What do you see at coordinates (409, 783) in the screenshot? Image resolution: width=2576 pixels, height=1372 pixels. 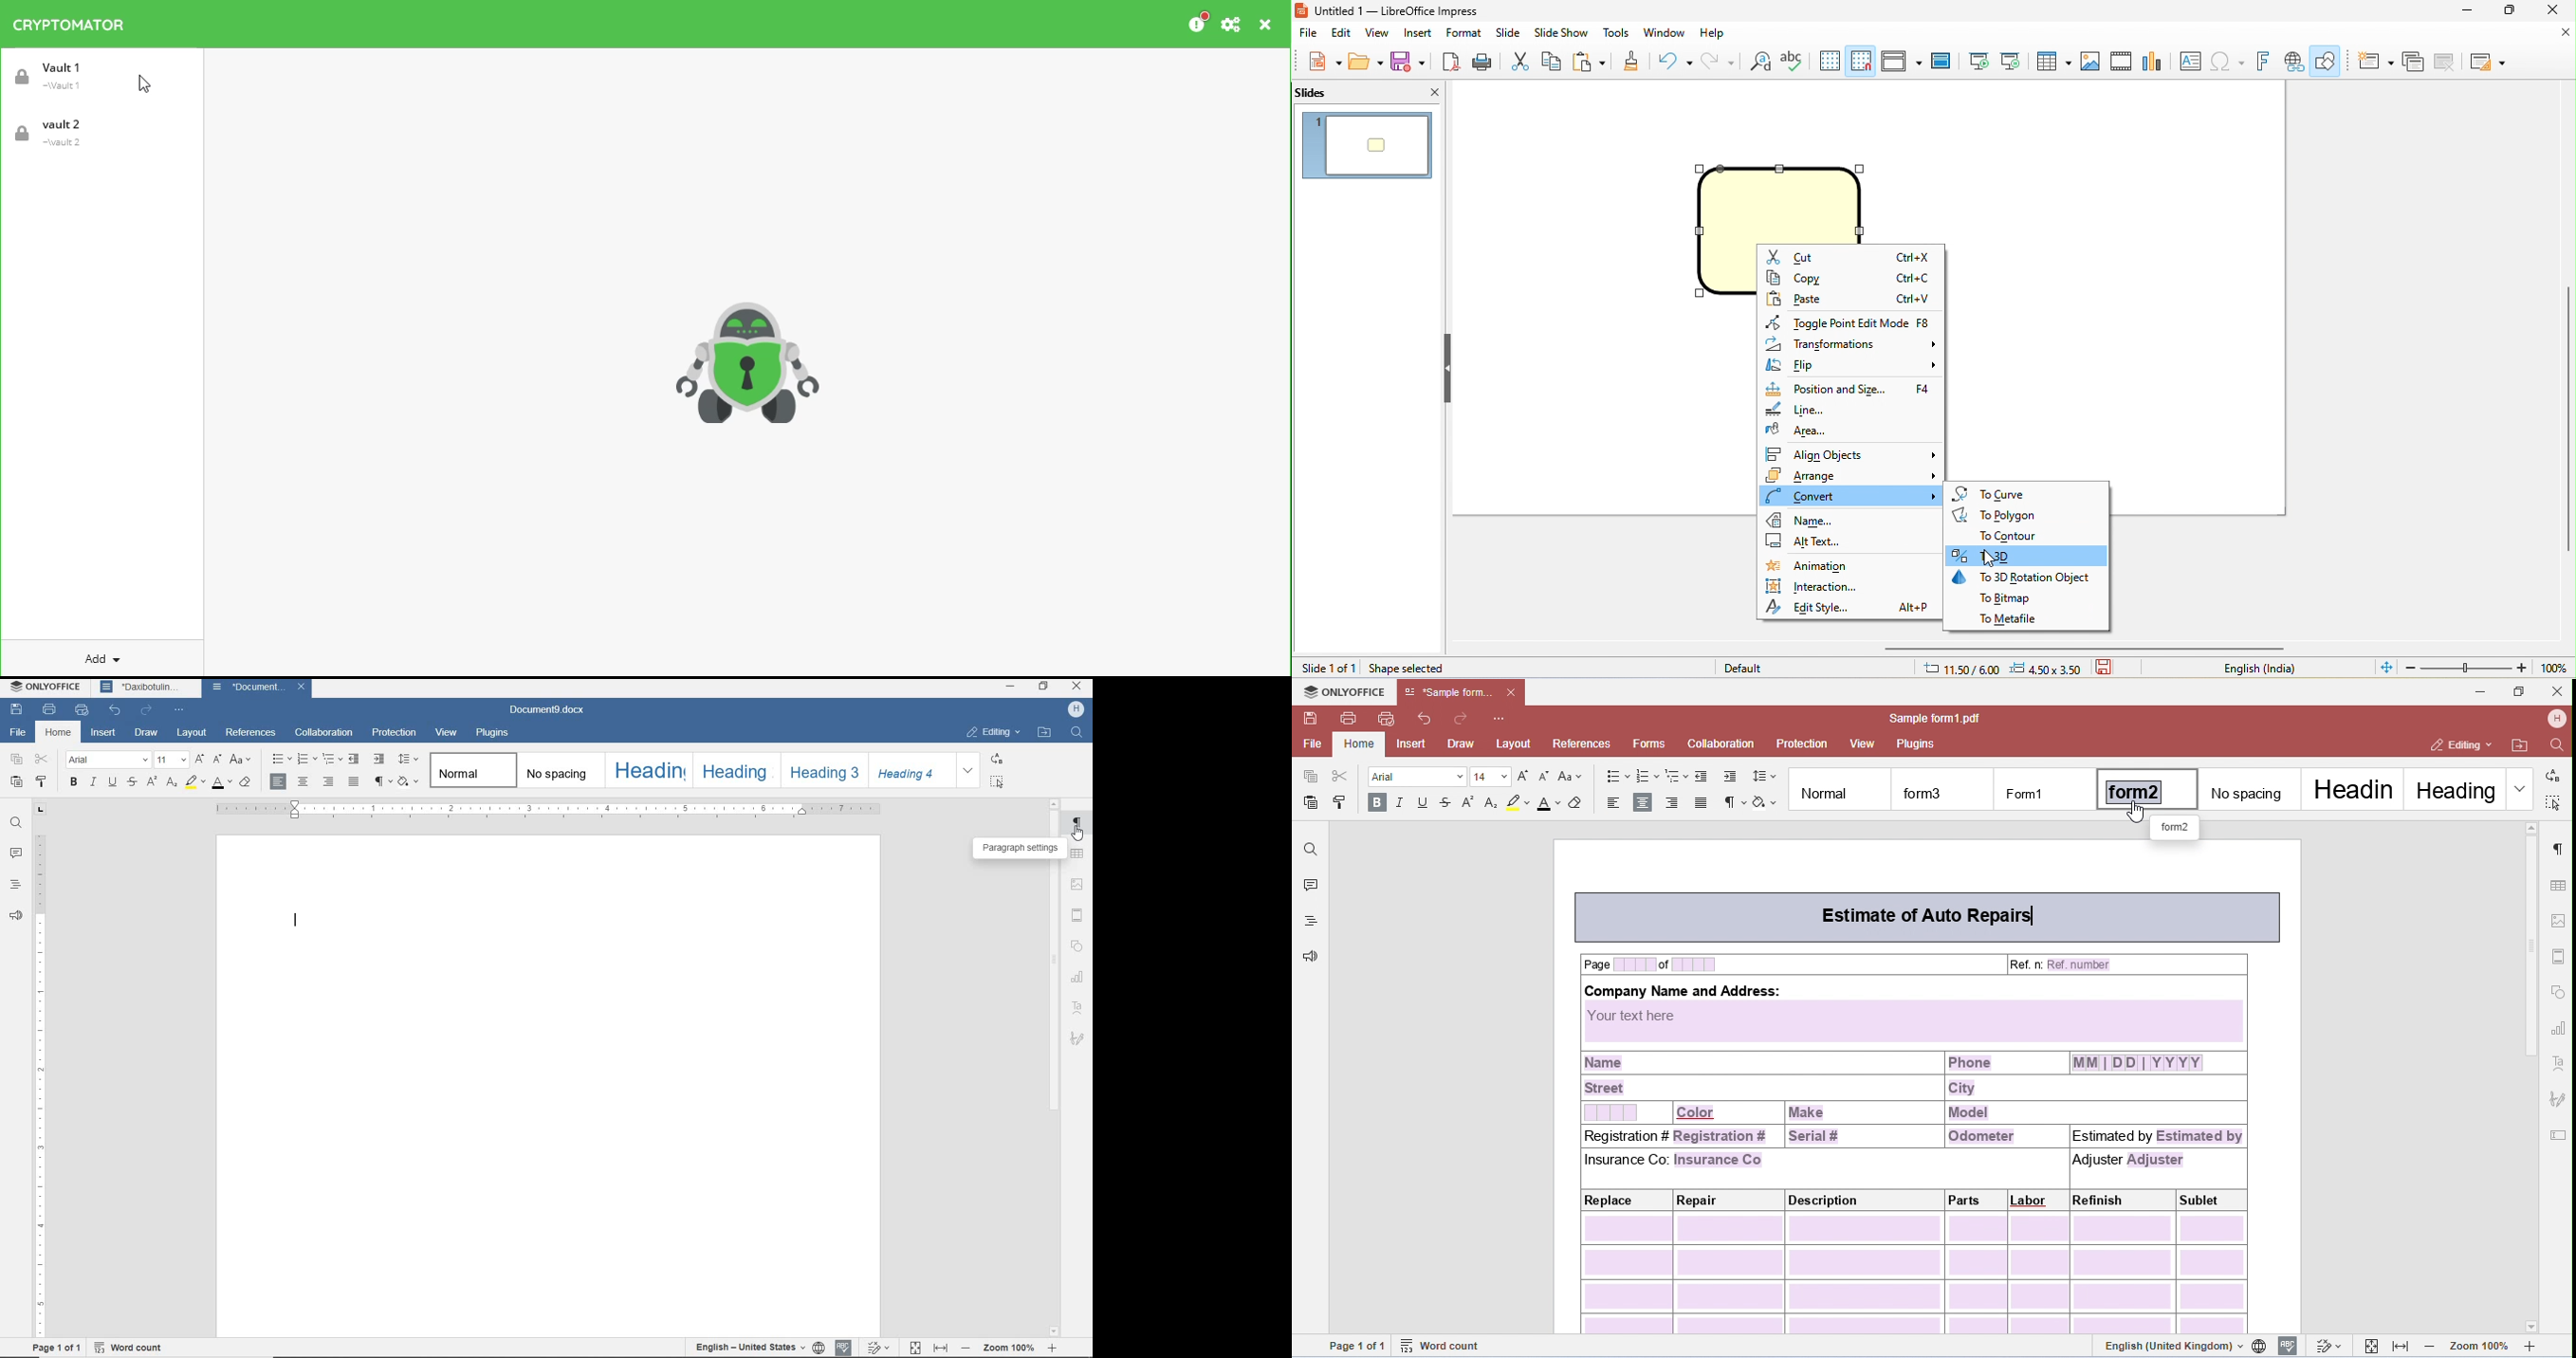 I see `shading` at bounding box center [409, 783].